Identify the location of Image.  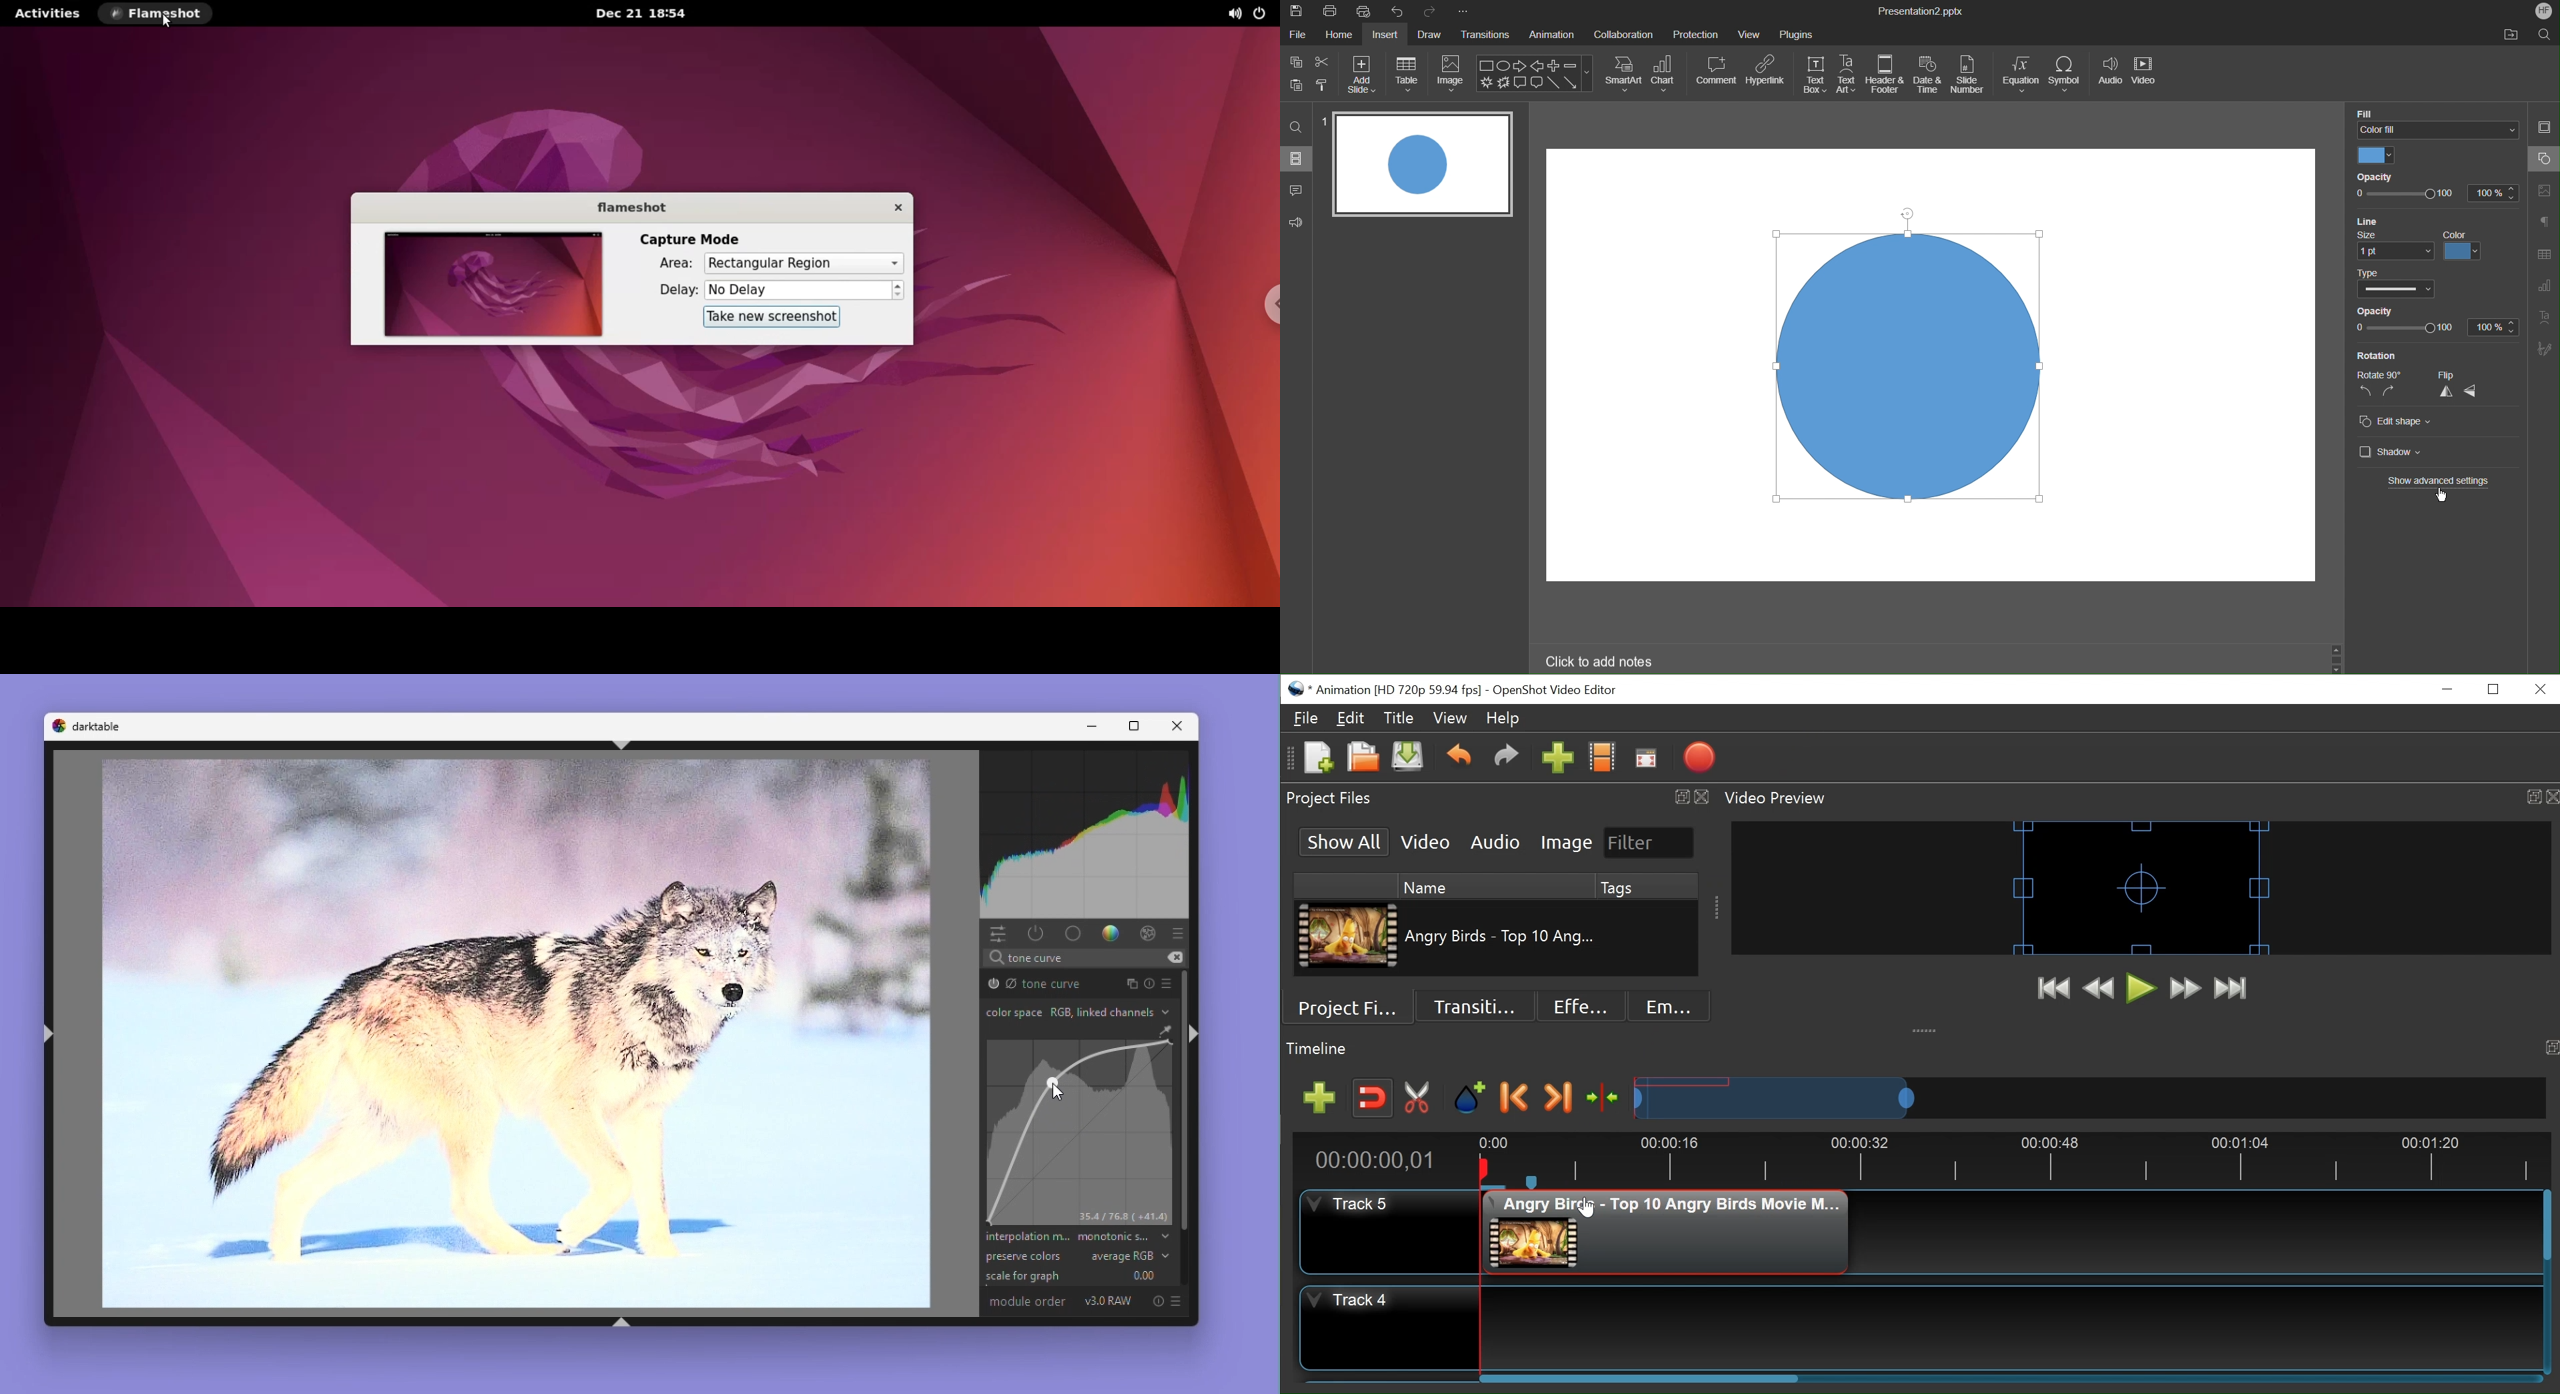
(498, 1035).